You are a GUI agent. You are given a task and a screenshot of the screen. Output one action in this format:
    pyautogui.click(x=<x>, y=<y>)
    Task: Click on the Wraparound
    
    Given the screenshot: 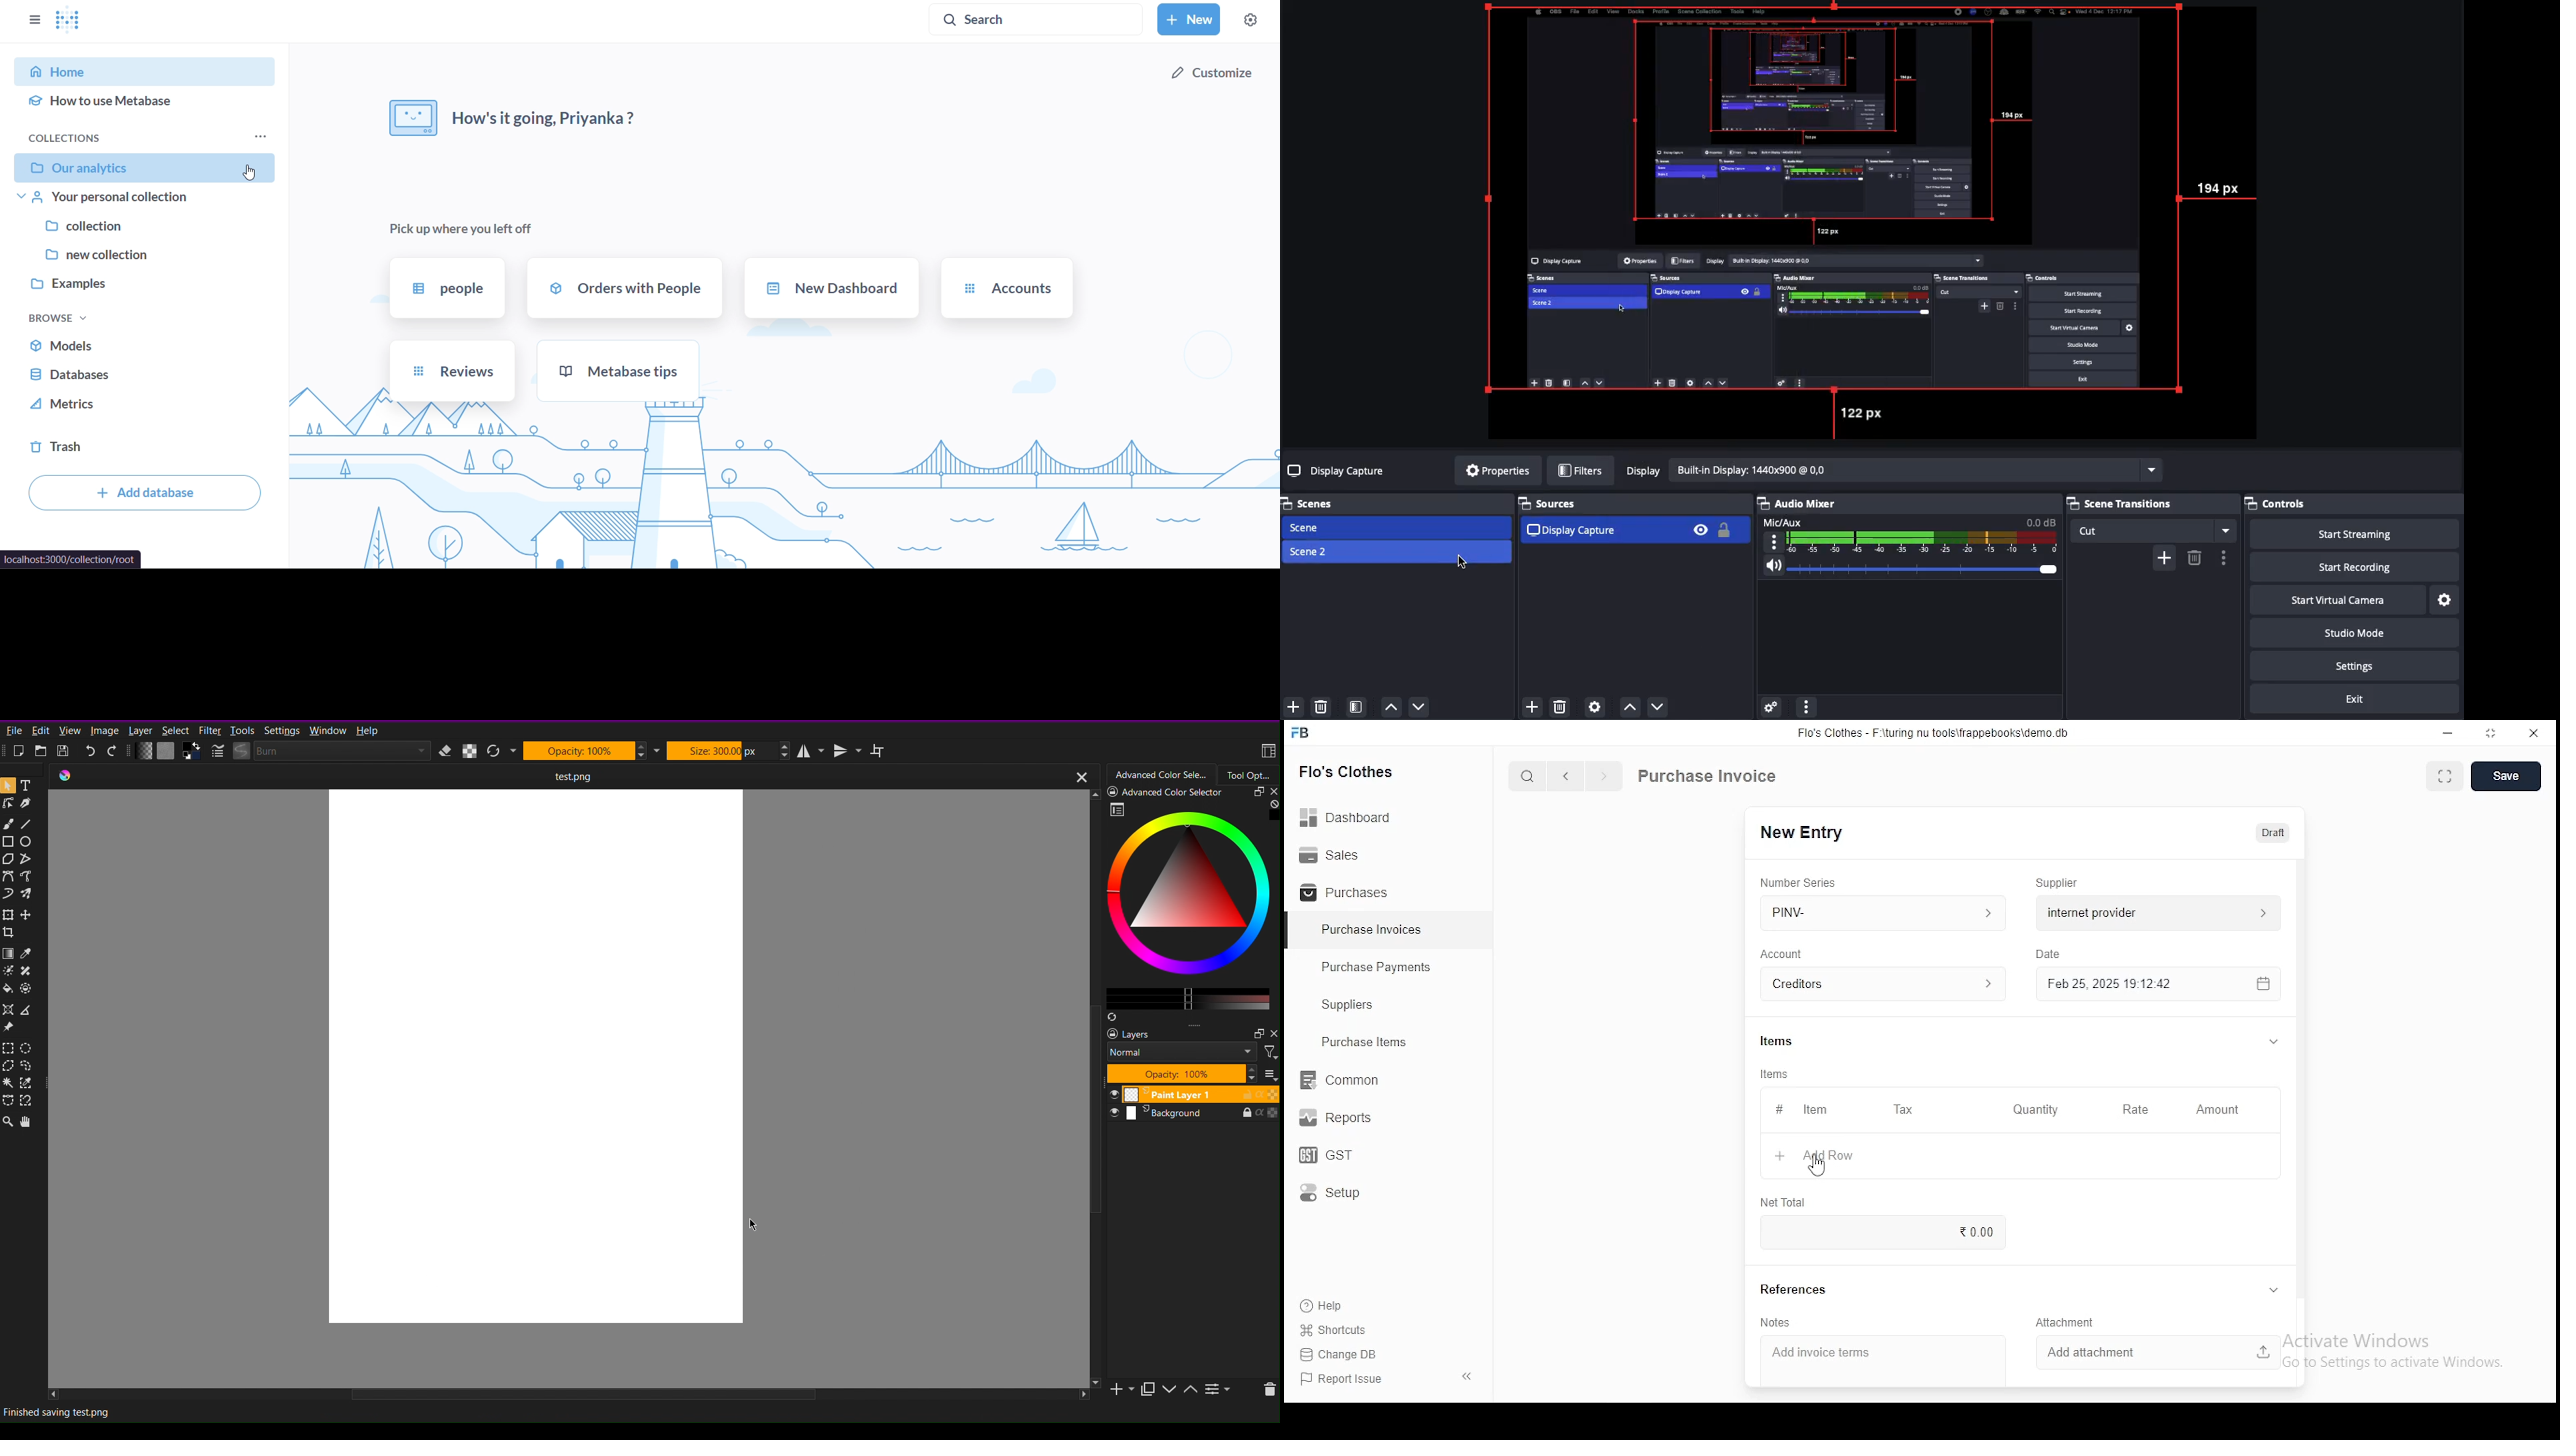 What is the action you would take?
    pyautogui.click(x=879, y=750)
    